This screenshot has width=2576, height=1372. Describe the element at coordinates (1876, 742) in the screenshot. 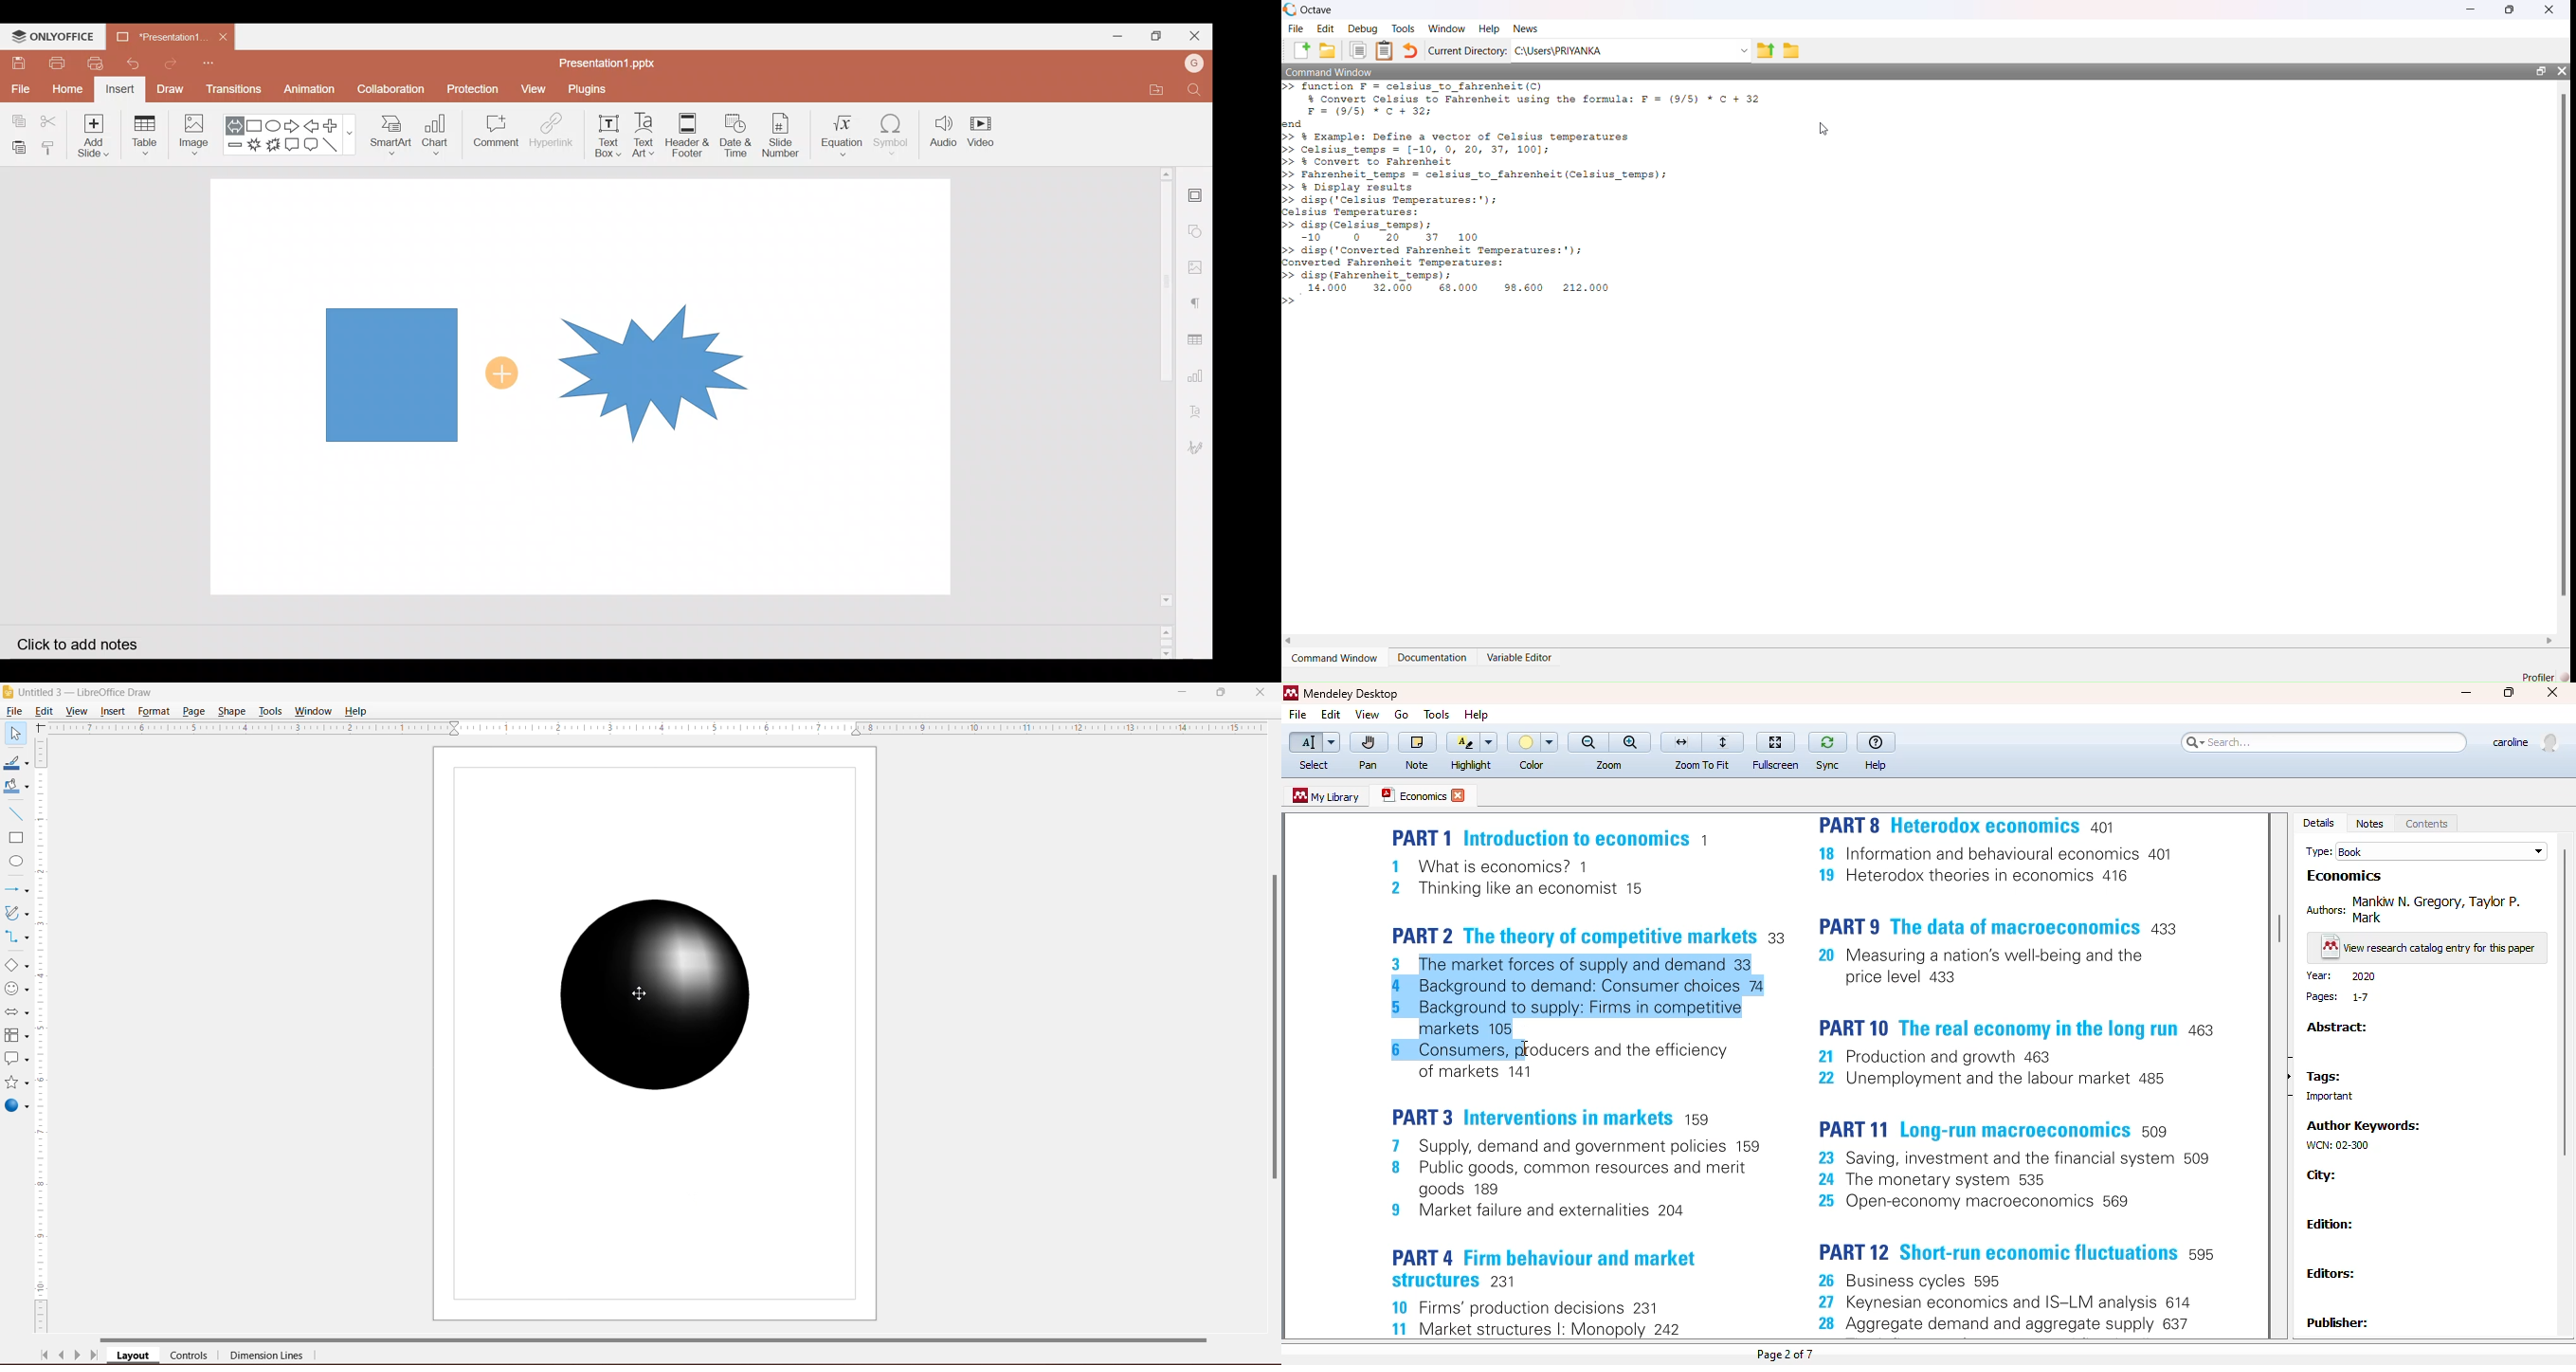

I see `help` at that location.